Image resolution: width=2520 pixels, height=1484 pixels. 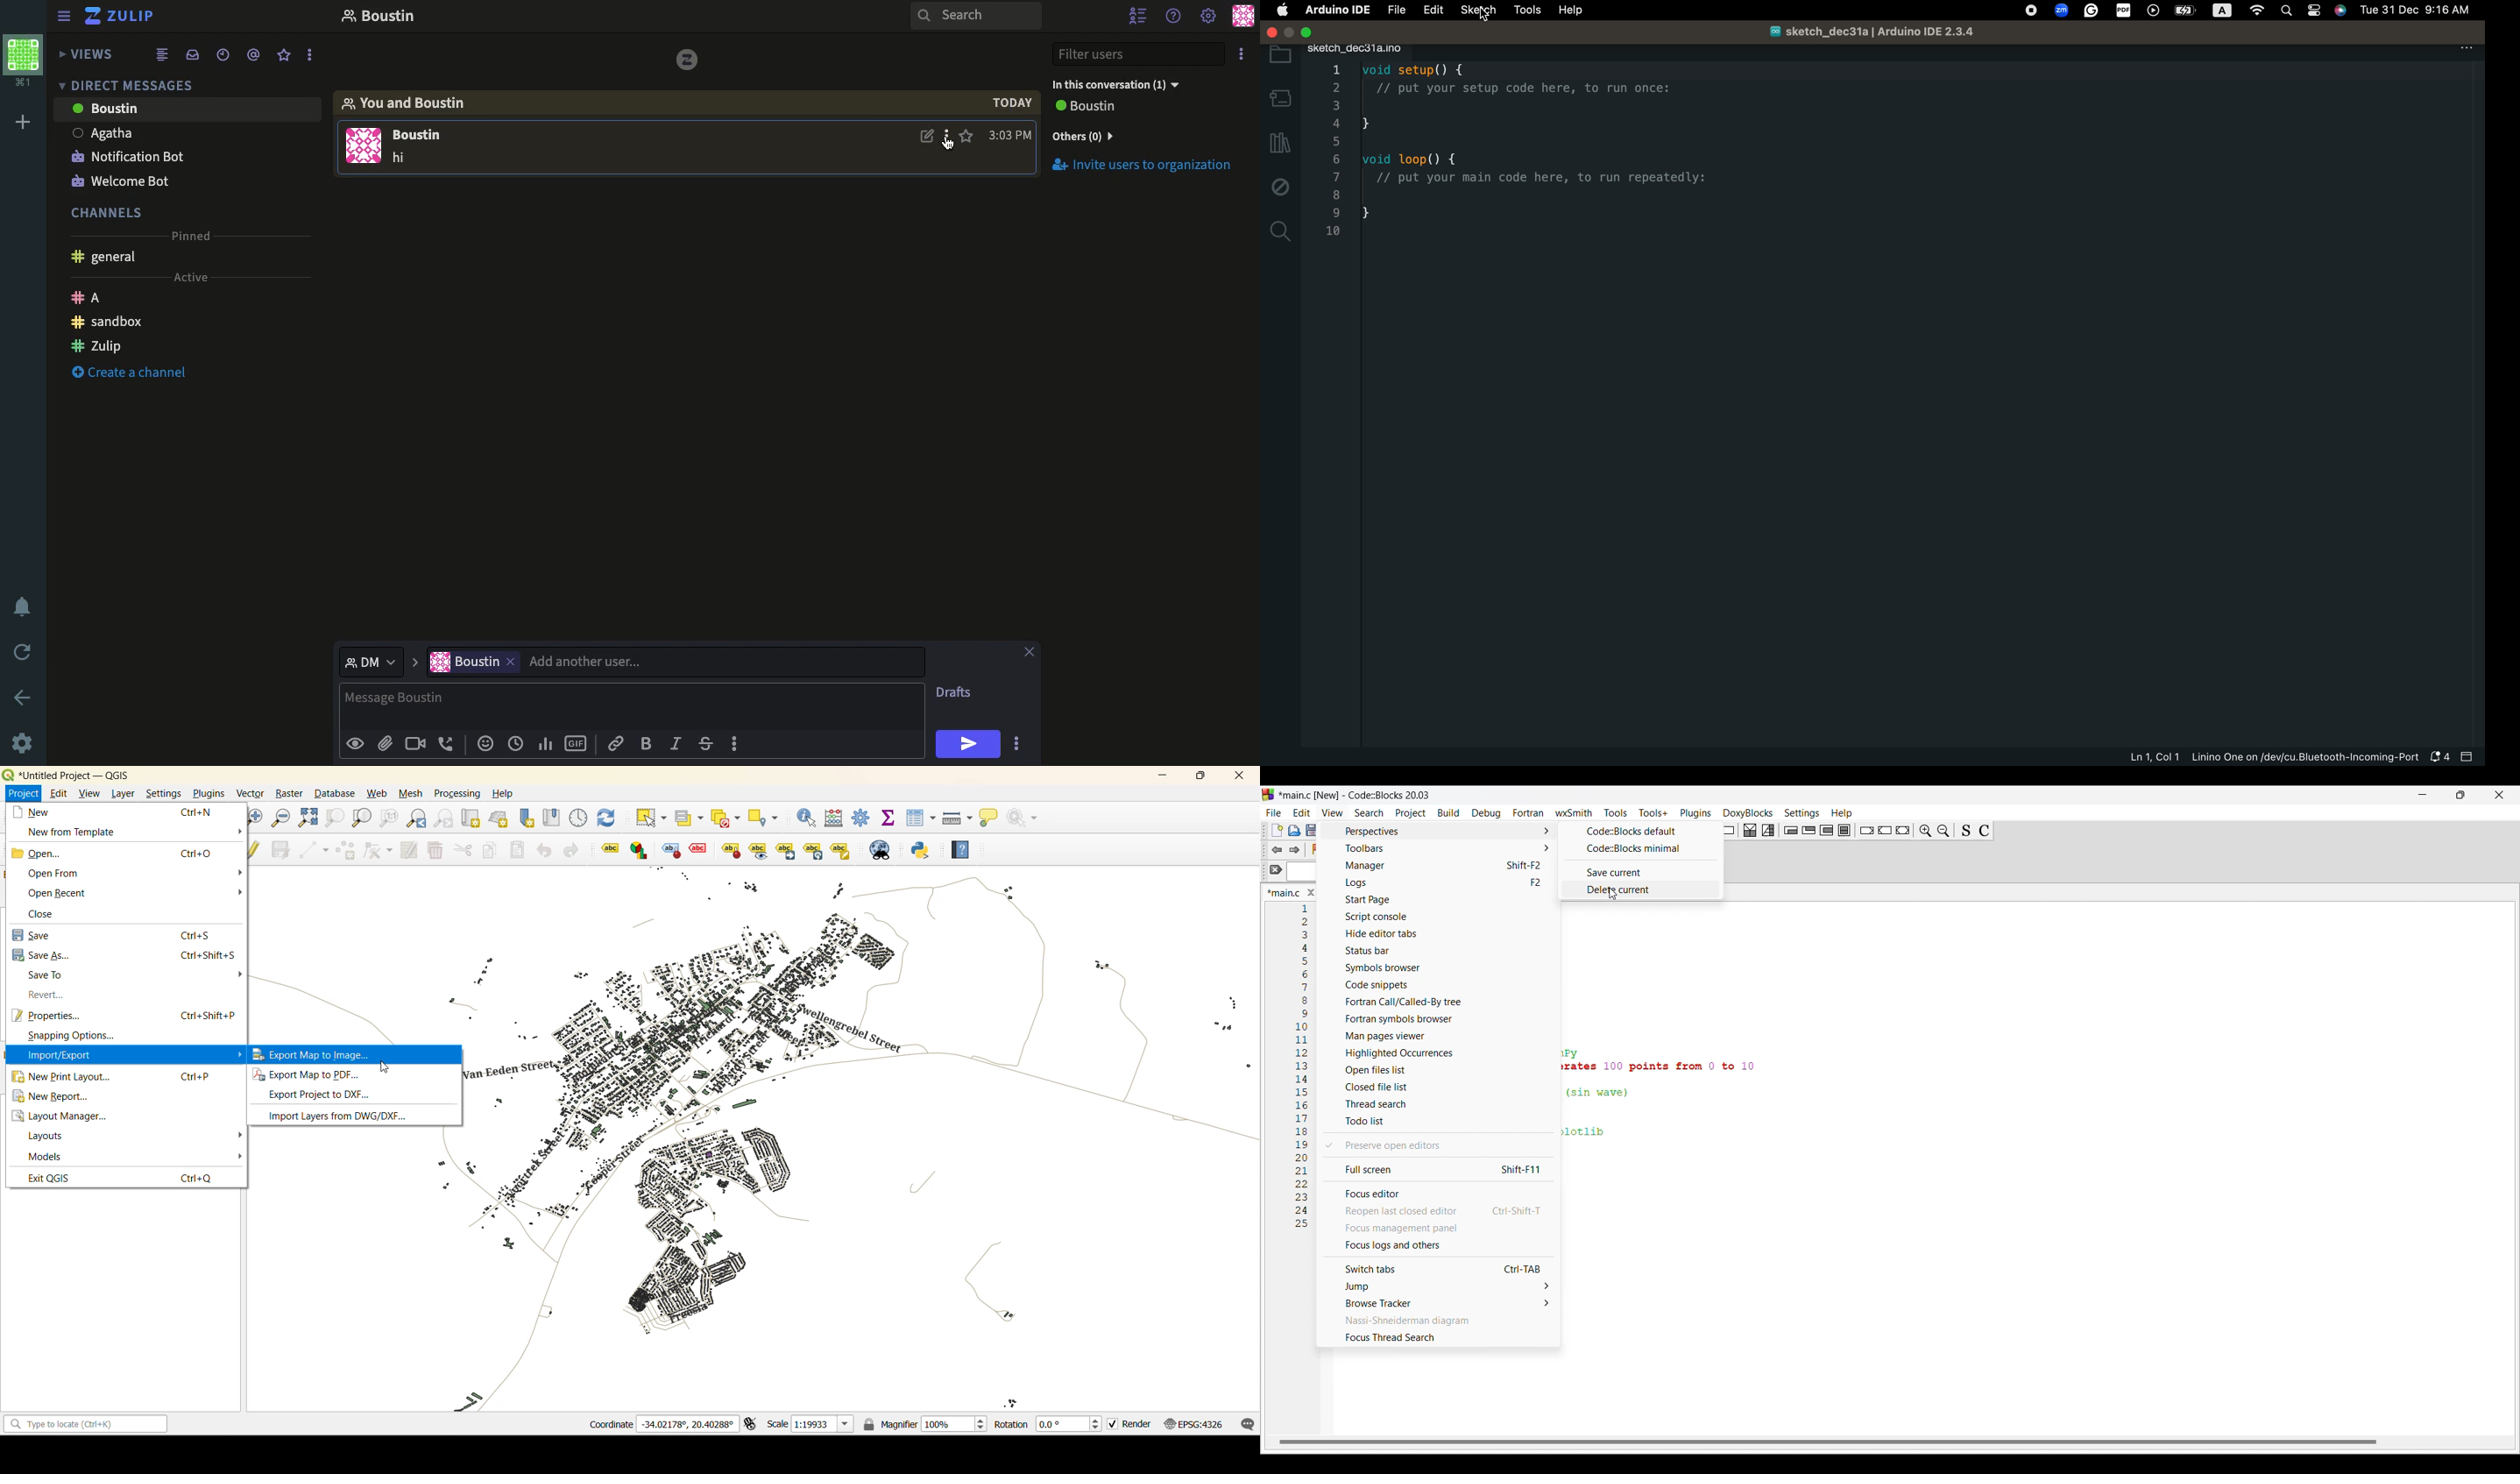 What do you see at coordinates (505, 793) in the screenshot?
I see `help` at bounding box center [505, 793].